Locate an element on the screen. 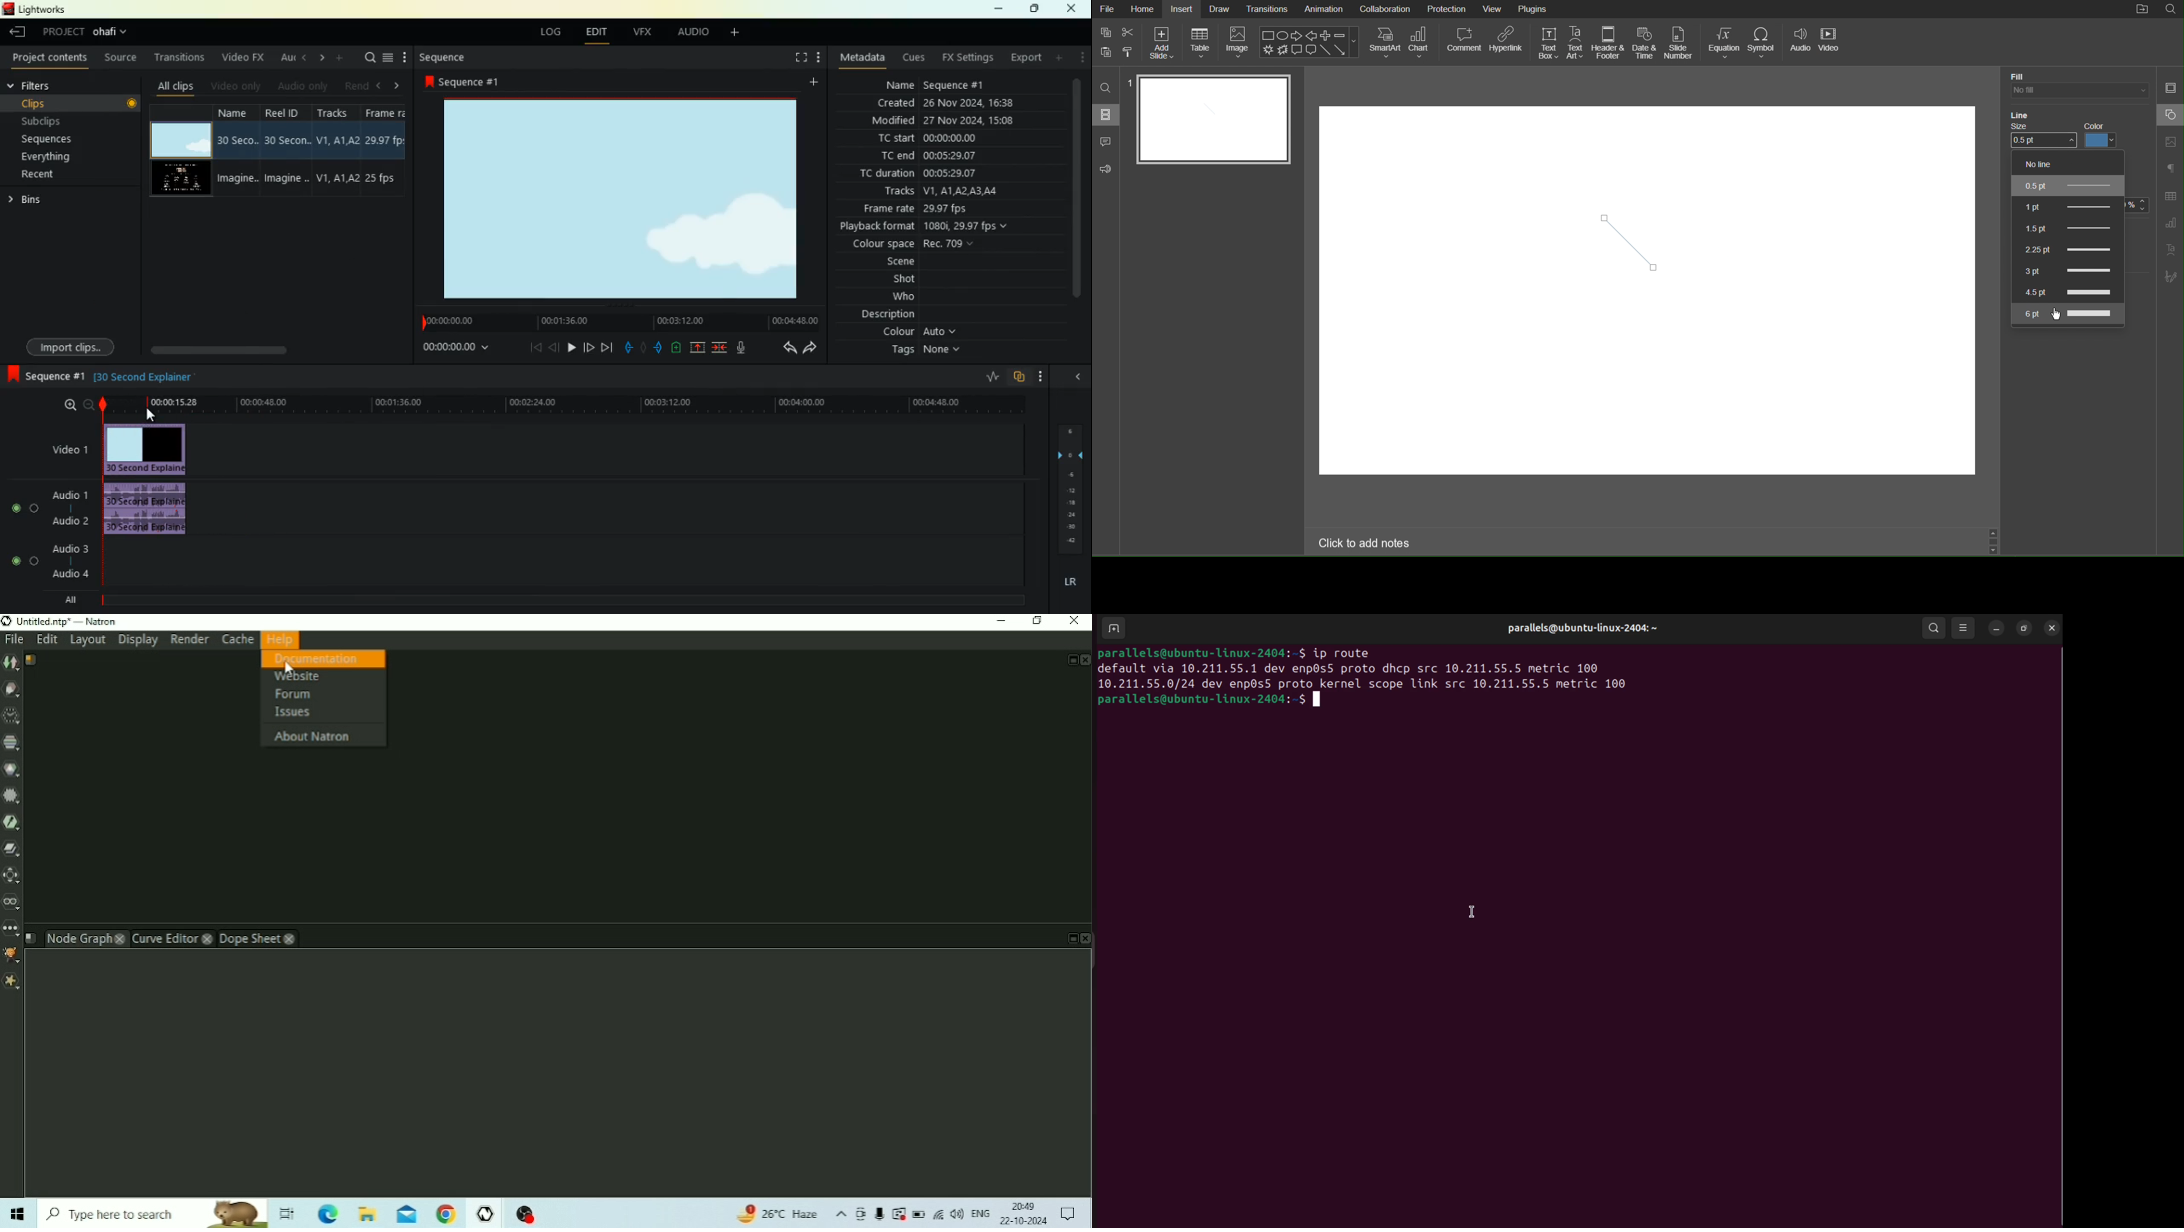 The width and height of the screenshot is (2184, 1232). 00:00:00.00 is located at coordinates (950, 137).